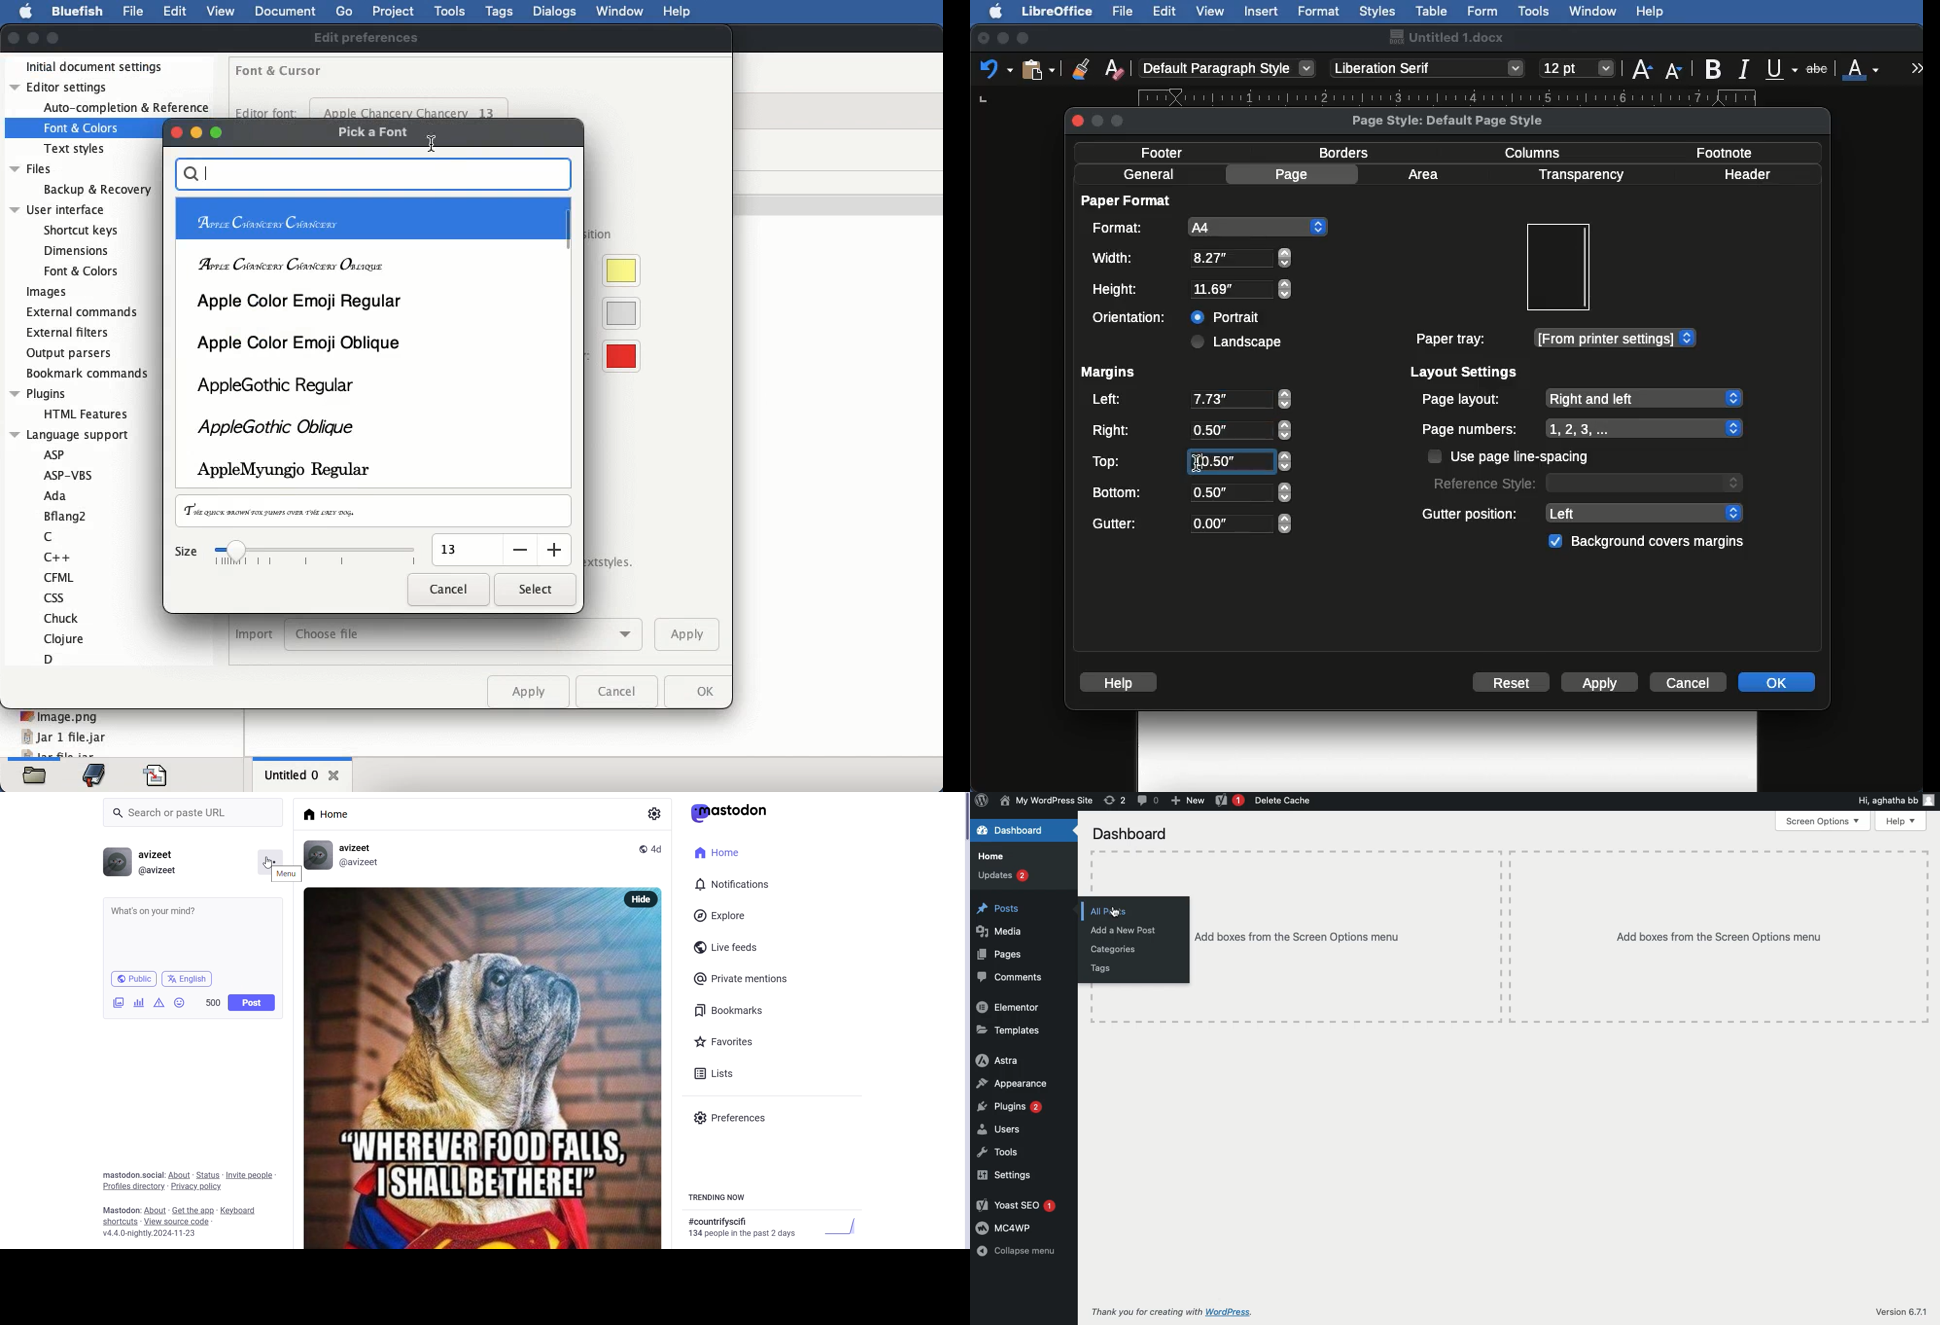 The image size is (1960, 1344). I want to click on list, so click(713, 1075).